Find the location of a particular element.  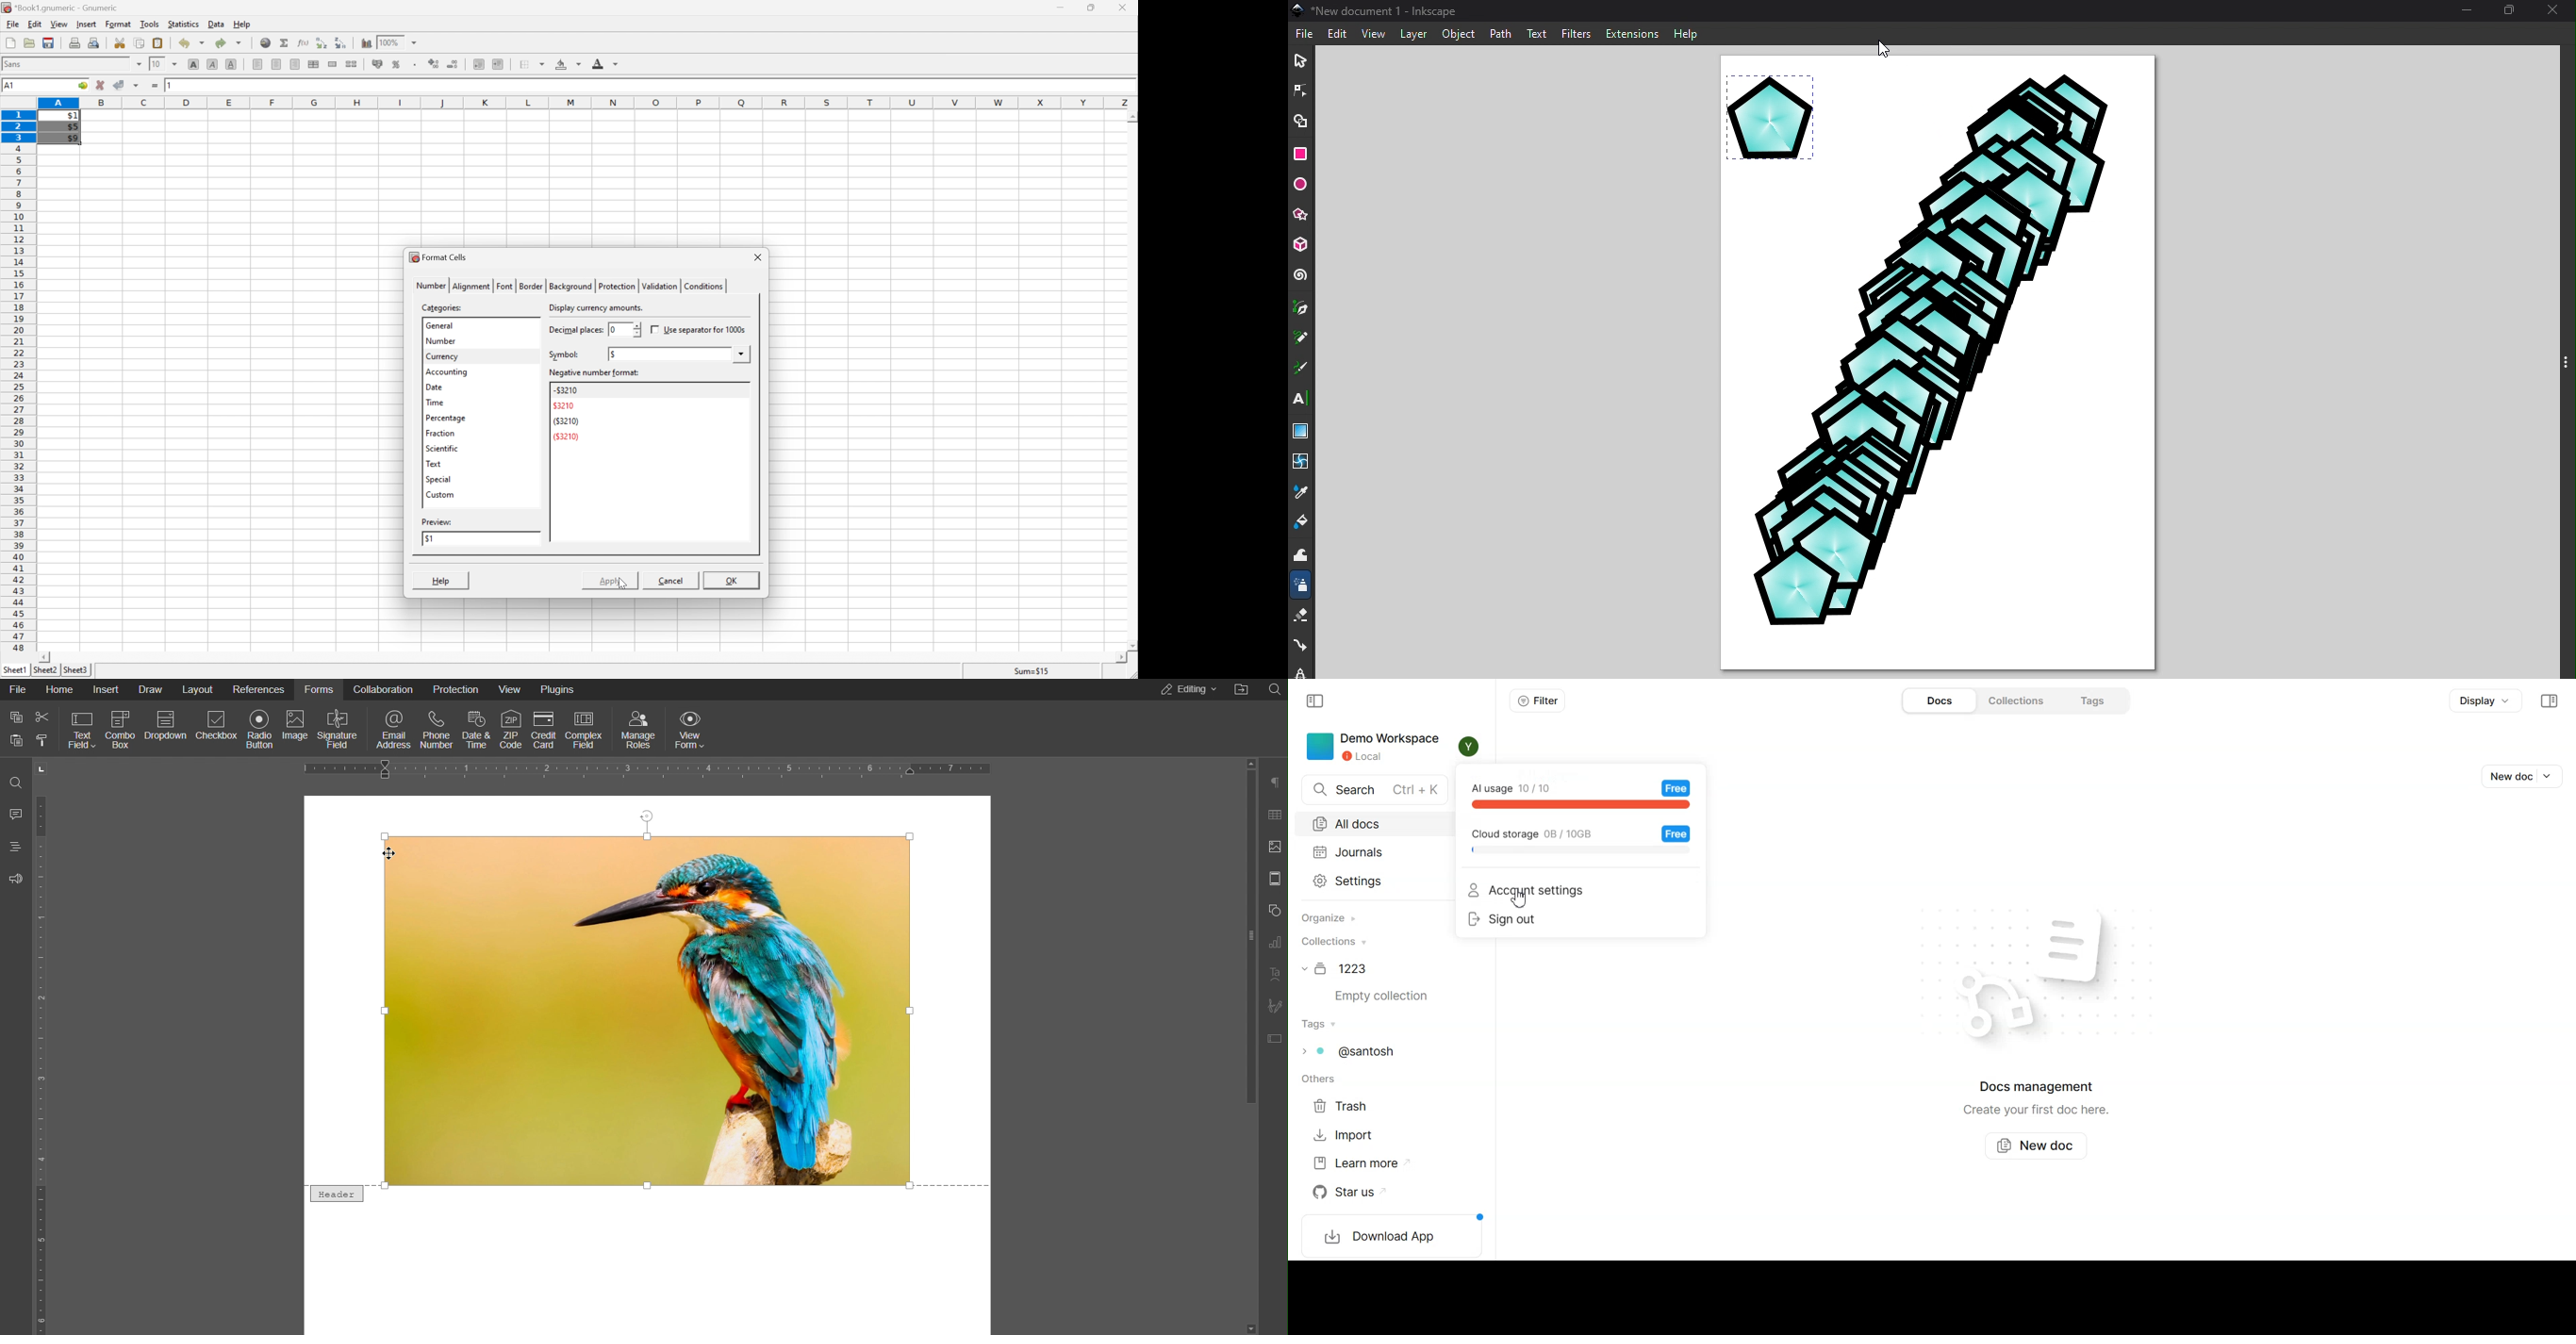

Display is located at coordinates (2485, 700).